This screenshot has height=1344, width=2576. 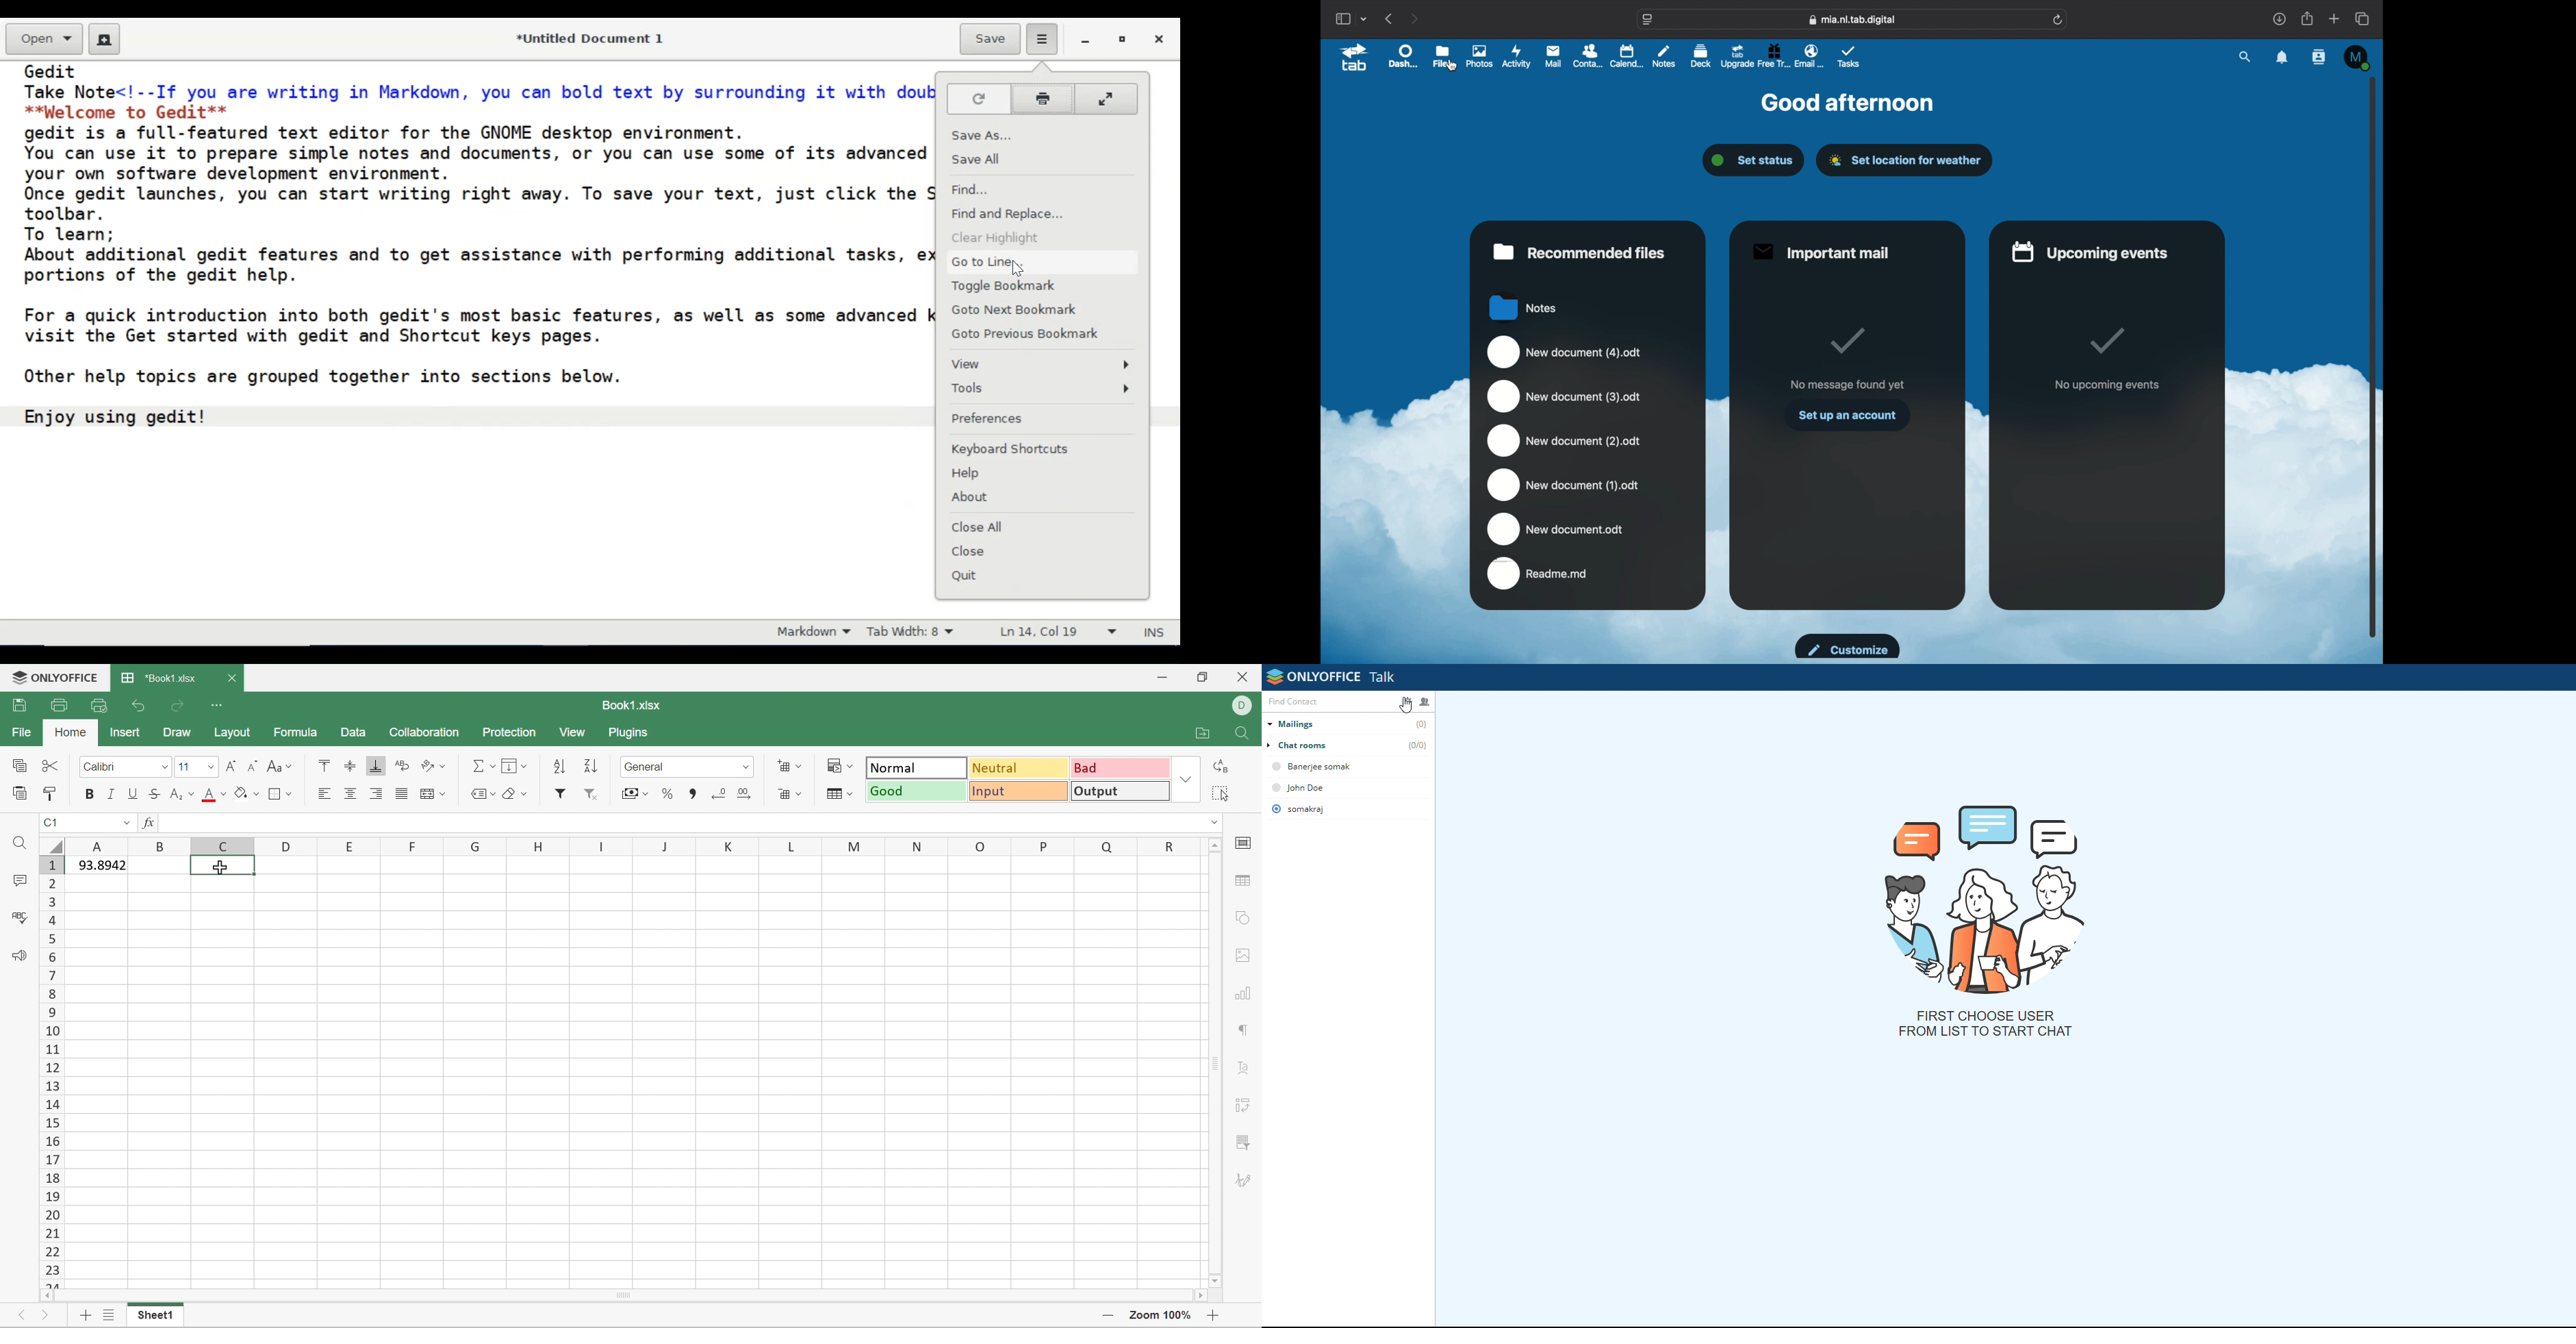 I want to click on Drop Down, so click(x=1213, y=823).